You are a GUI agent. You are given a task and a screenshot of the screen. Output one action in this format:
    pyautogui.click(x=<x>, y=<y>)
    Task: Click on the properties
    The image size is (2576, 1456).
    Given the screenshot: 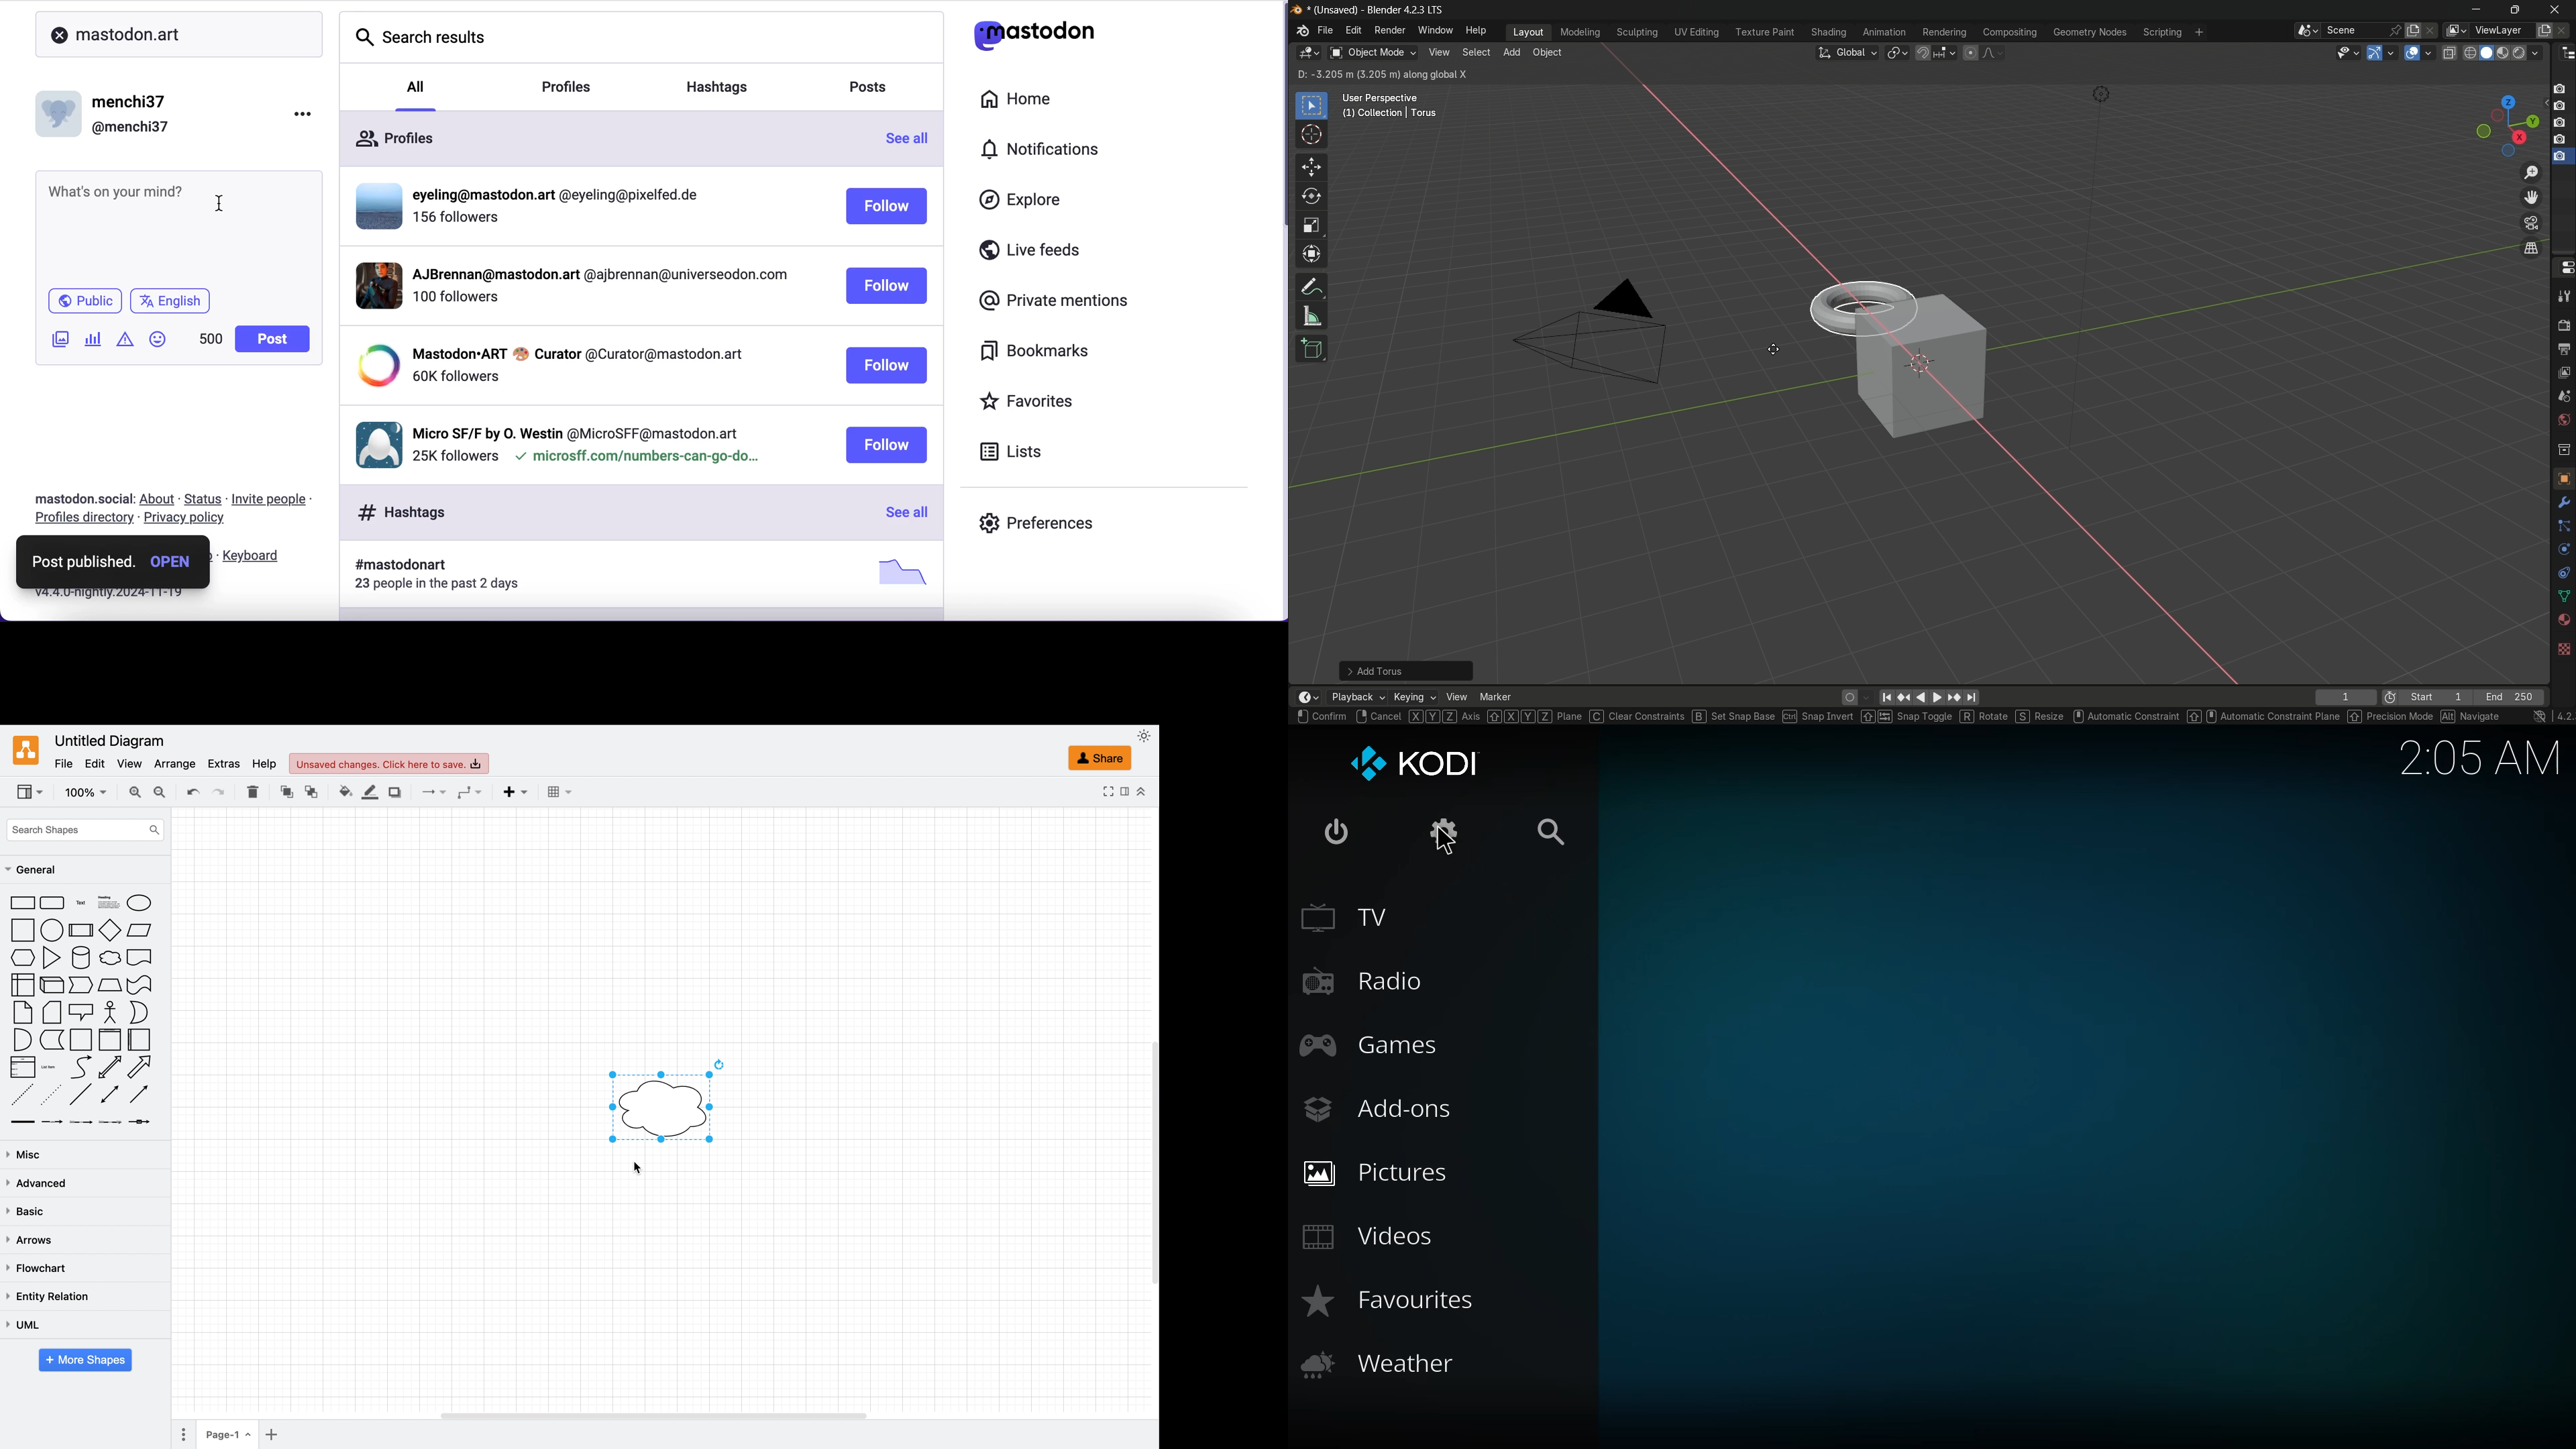 What is the action you would take?
    pyautogui.click(x=2563, y=267)
    